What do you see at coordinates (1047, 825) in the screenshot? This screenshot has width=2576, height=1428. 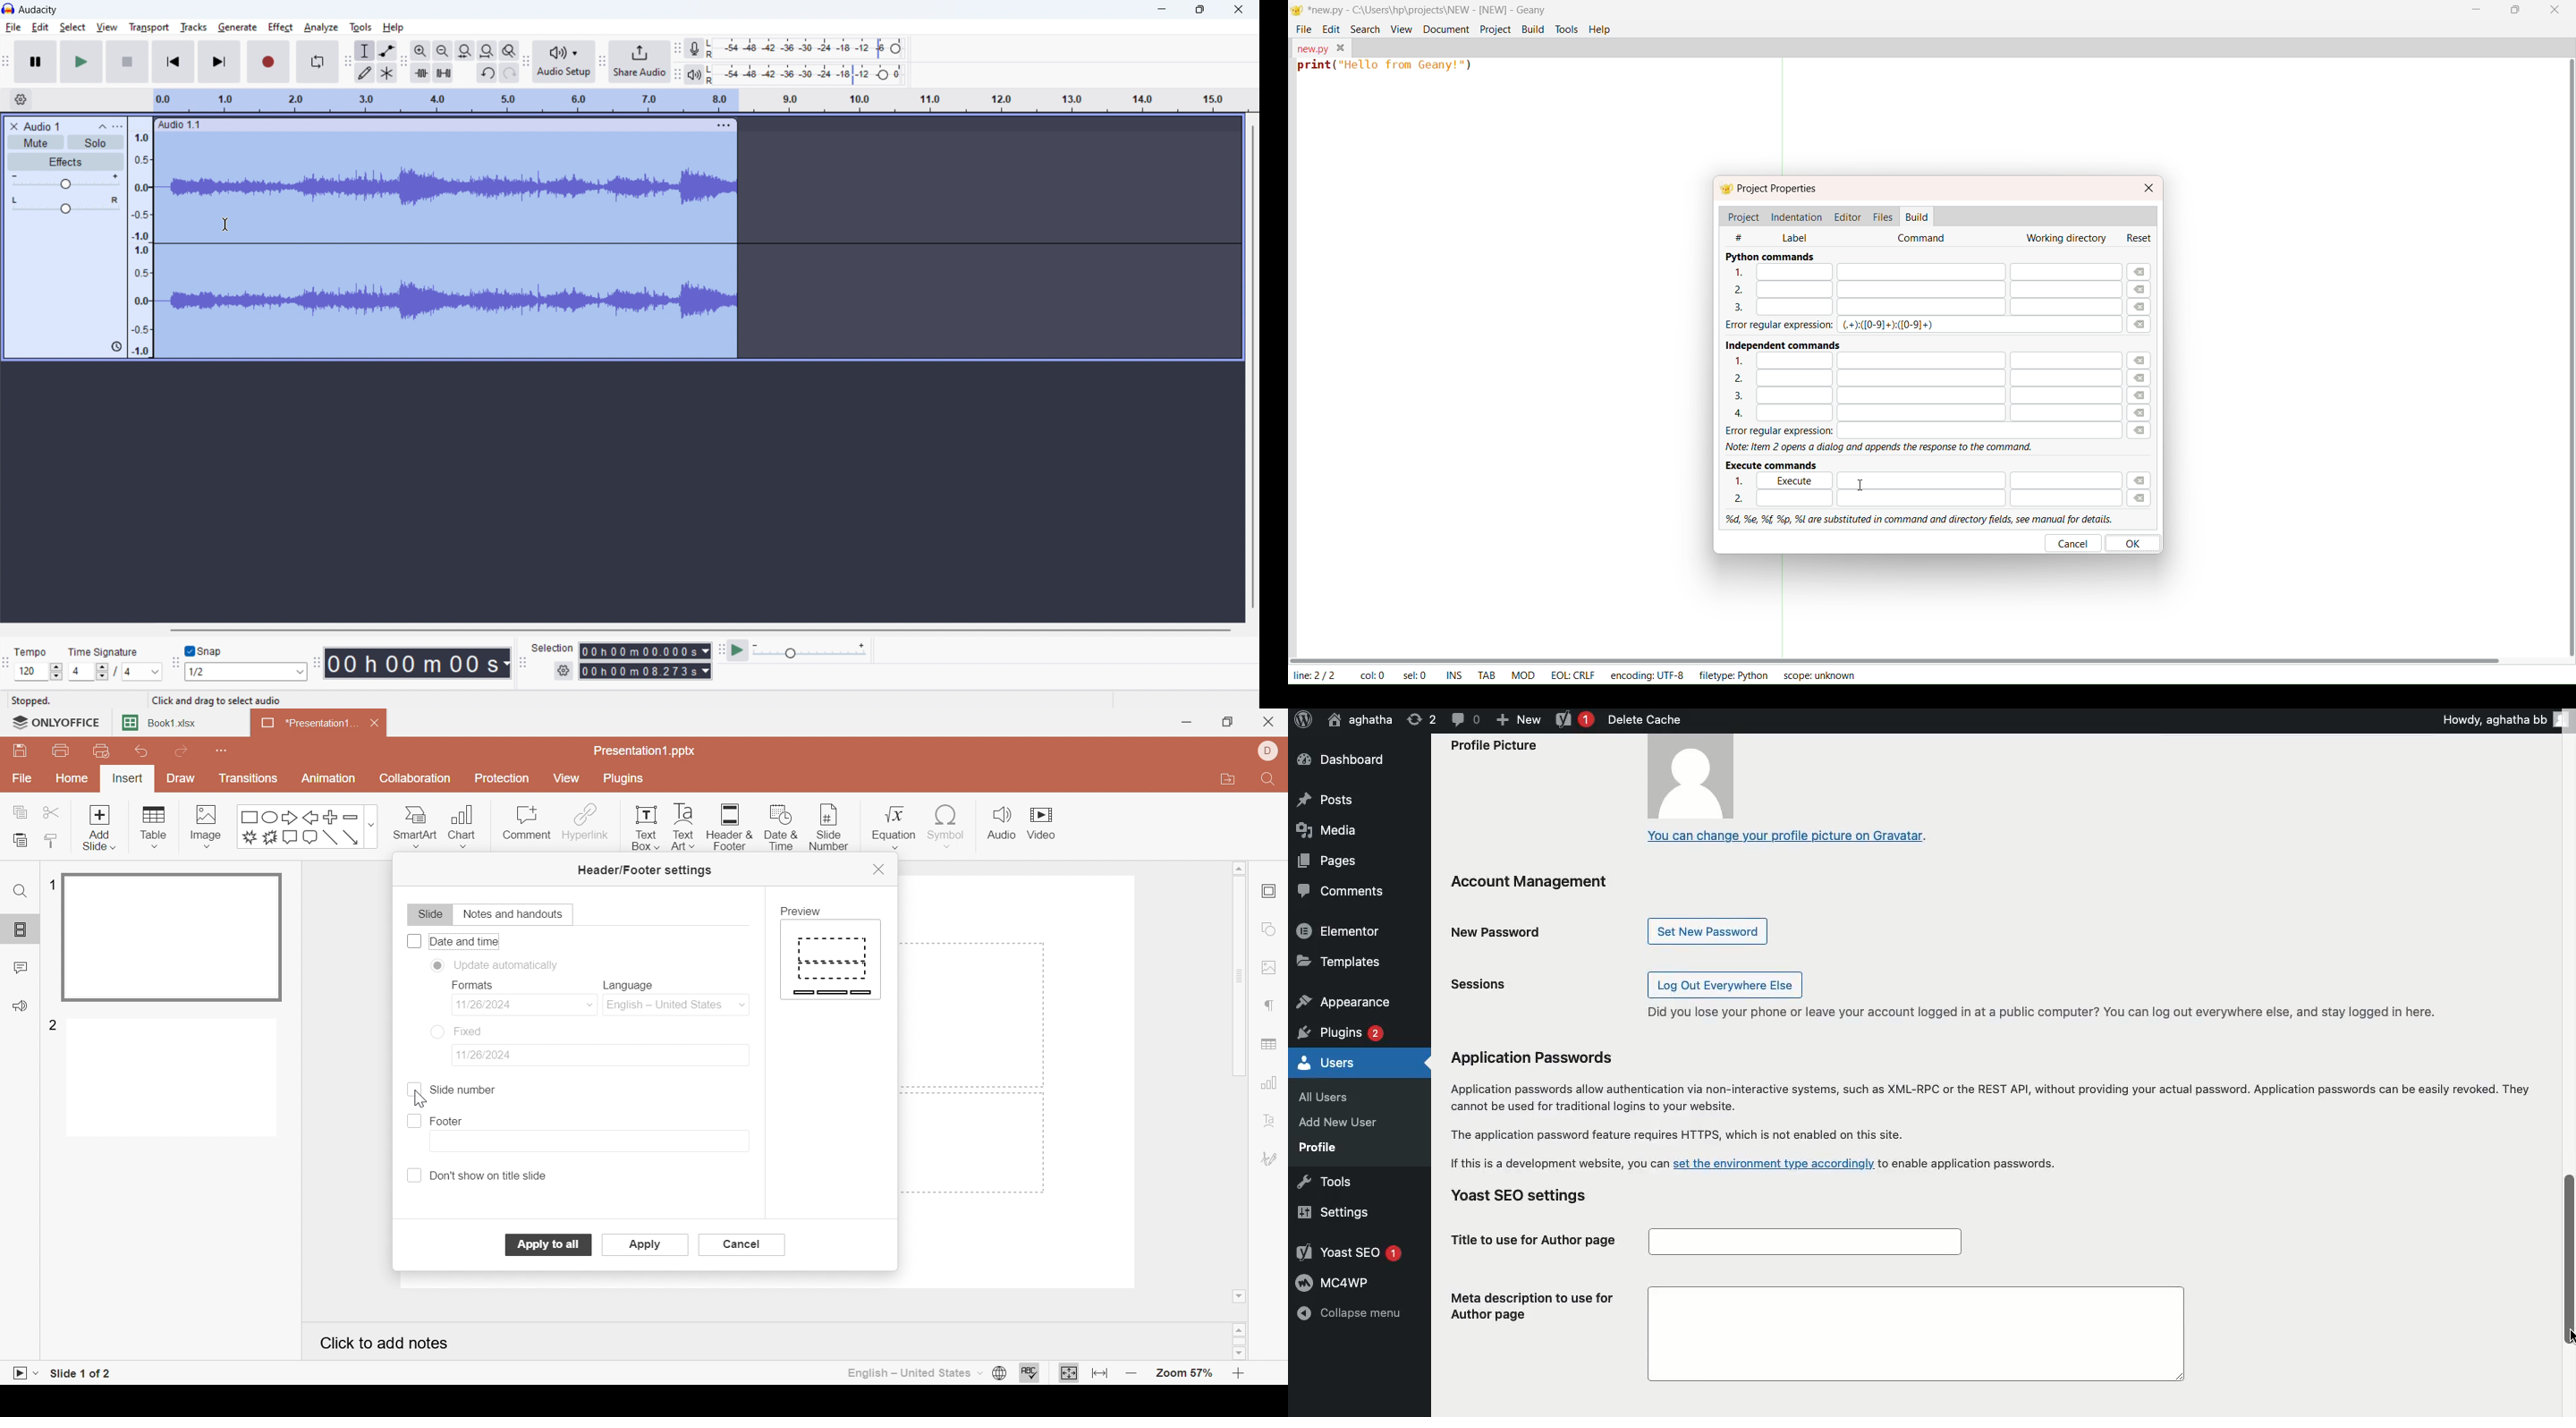 I see `Video` at bounding box center [1047, 825].